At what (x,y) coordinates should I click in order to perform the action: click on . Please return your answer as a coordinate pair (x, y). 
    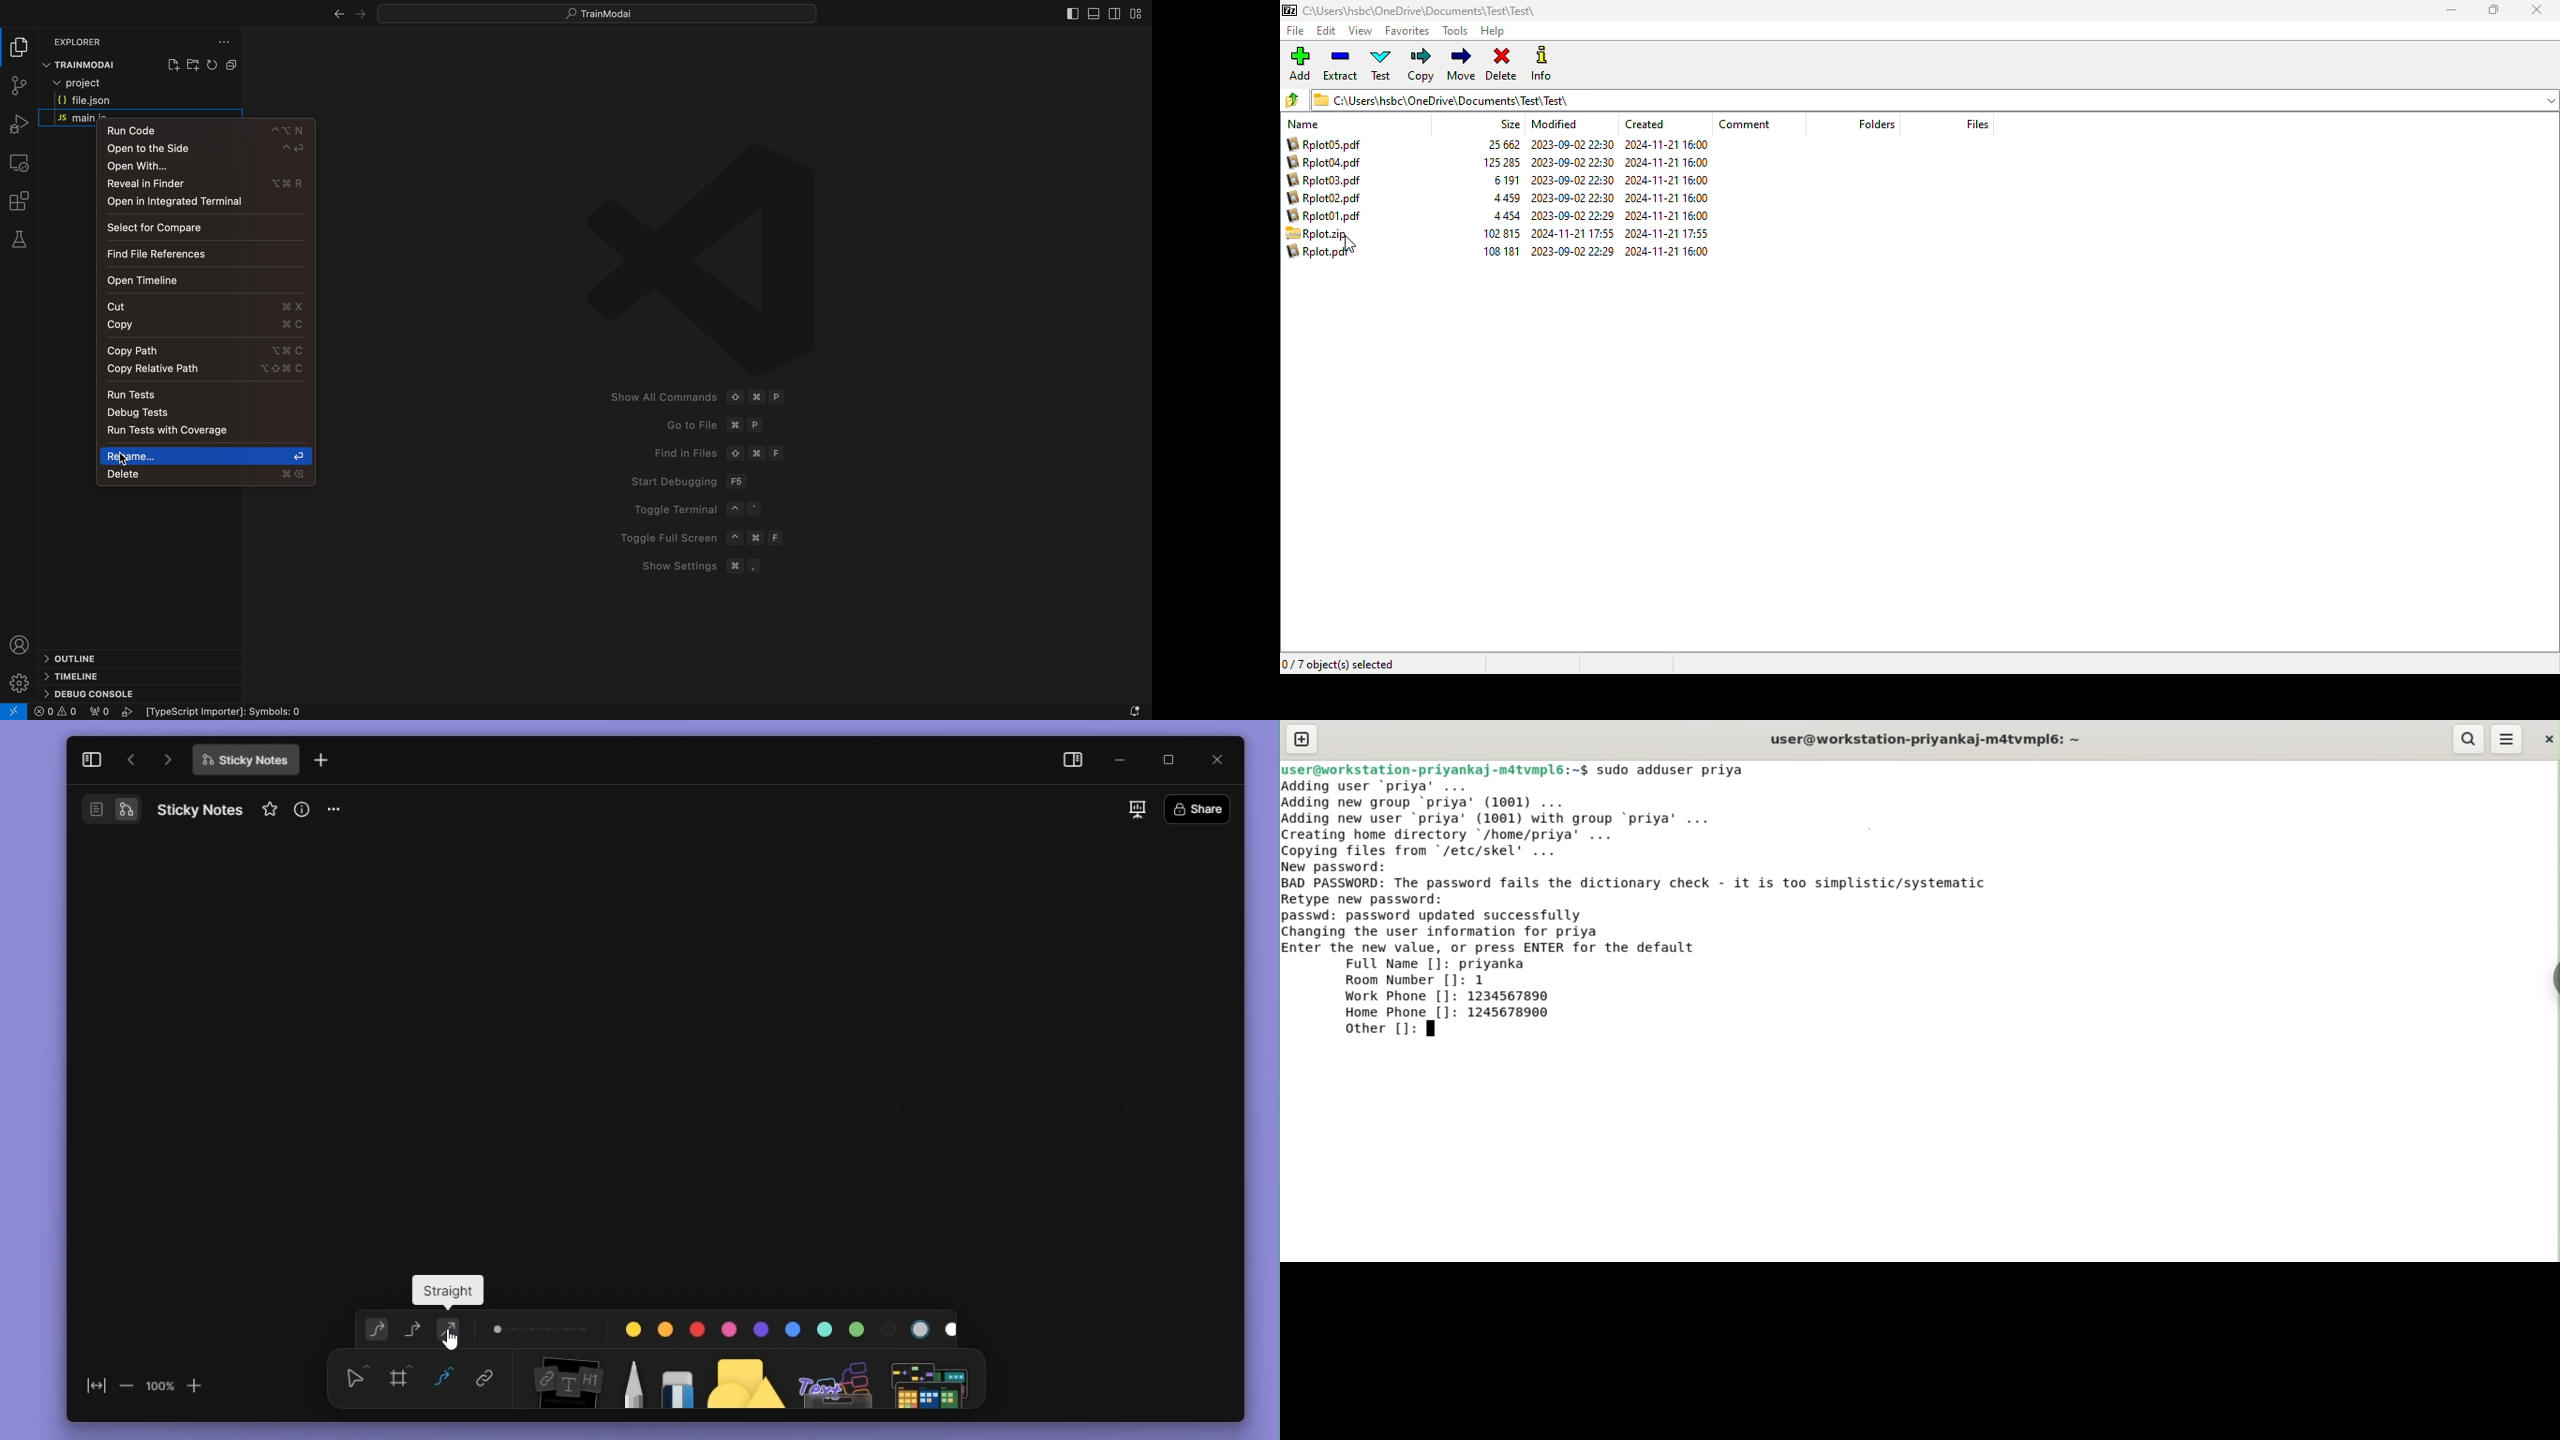
    Looking at the image, I should click on (206, 394).